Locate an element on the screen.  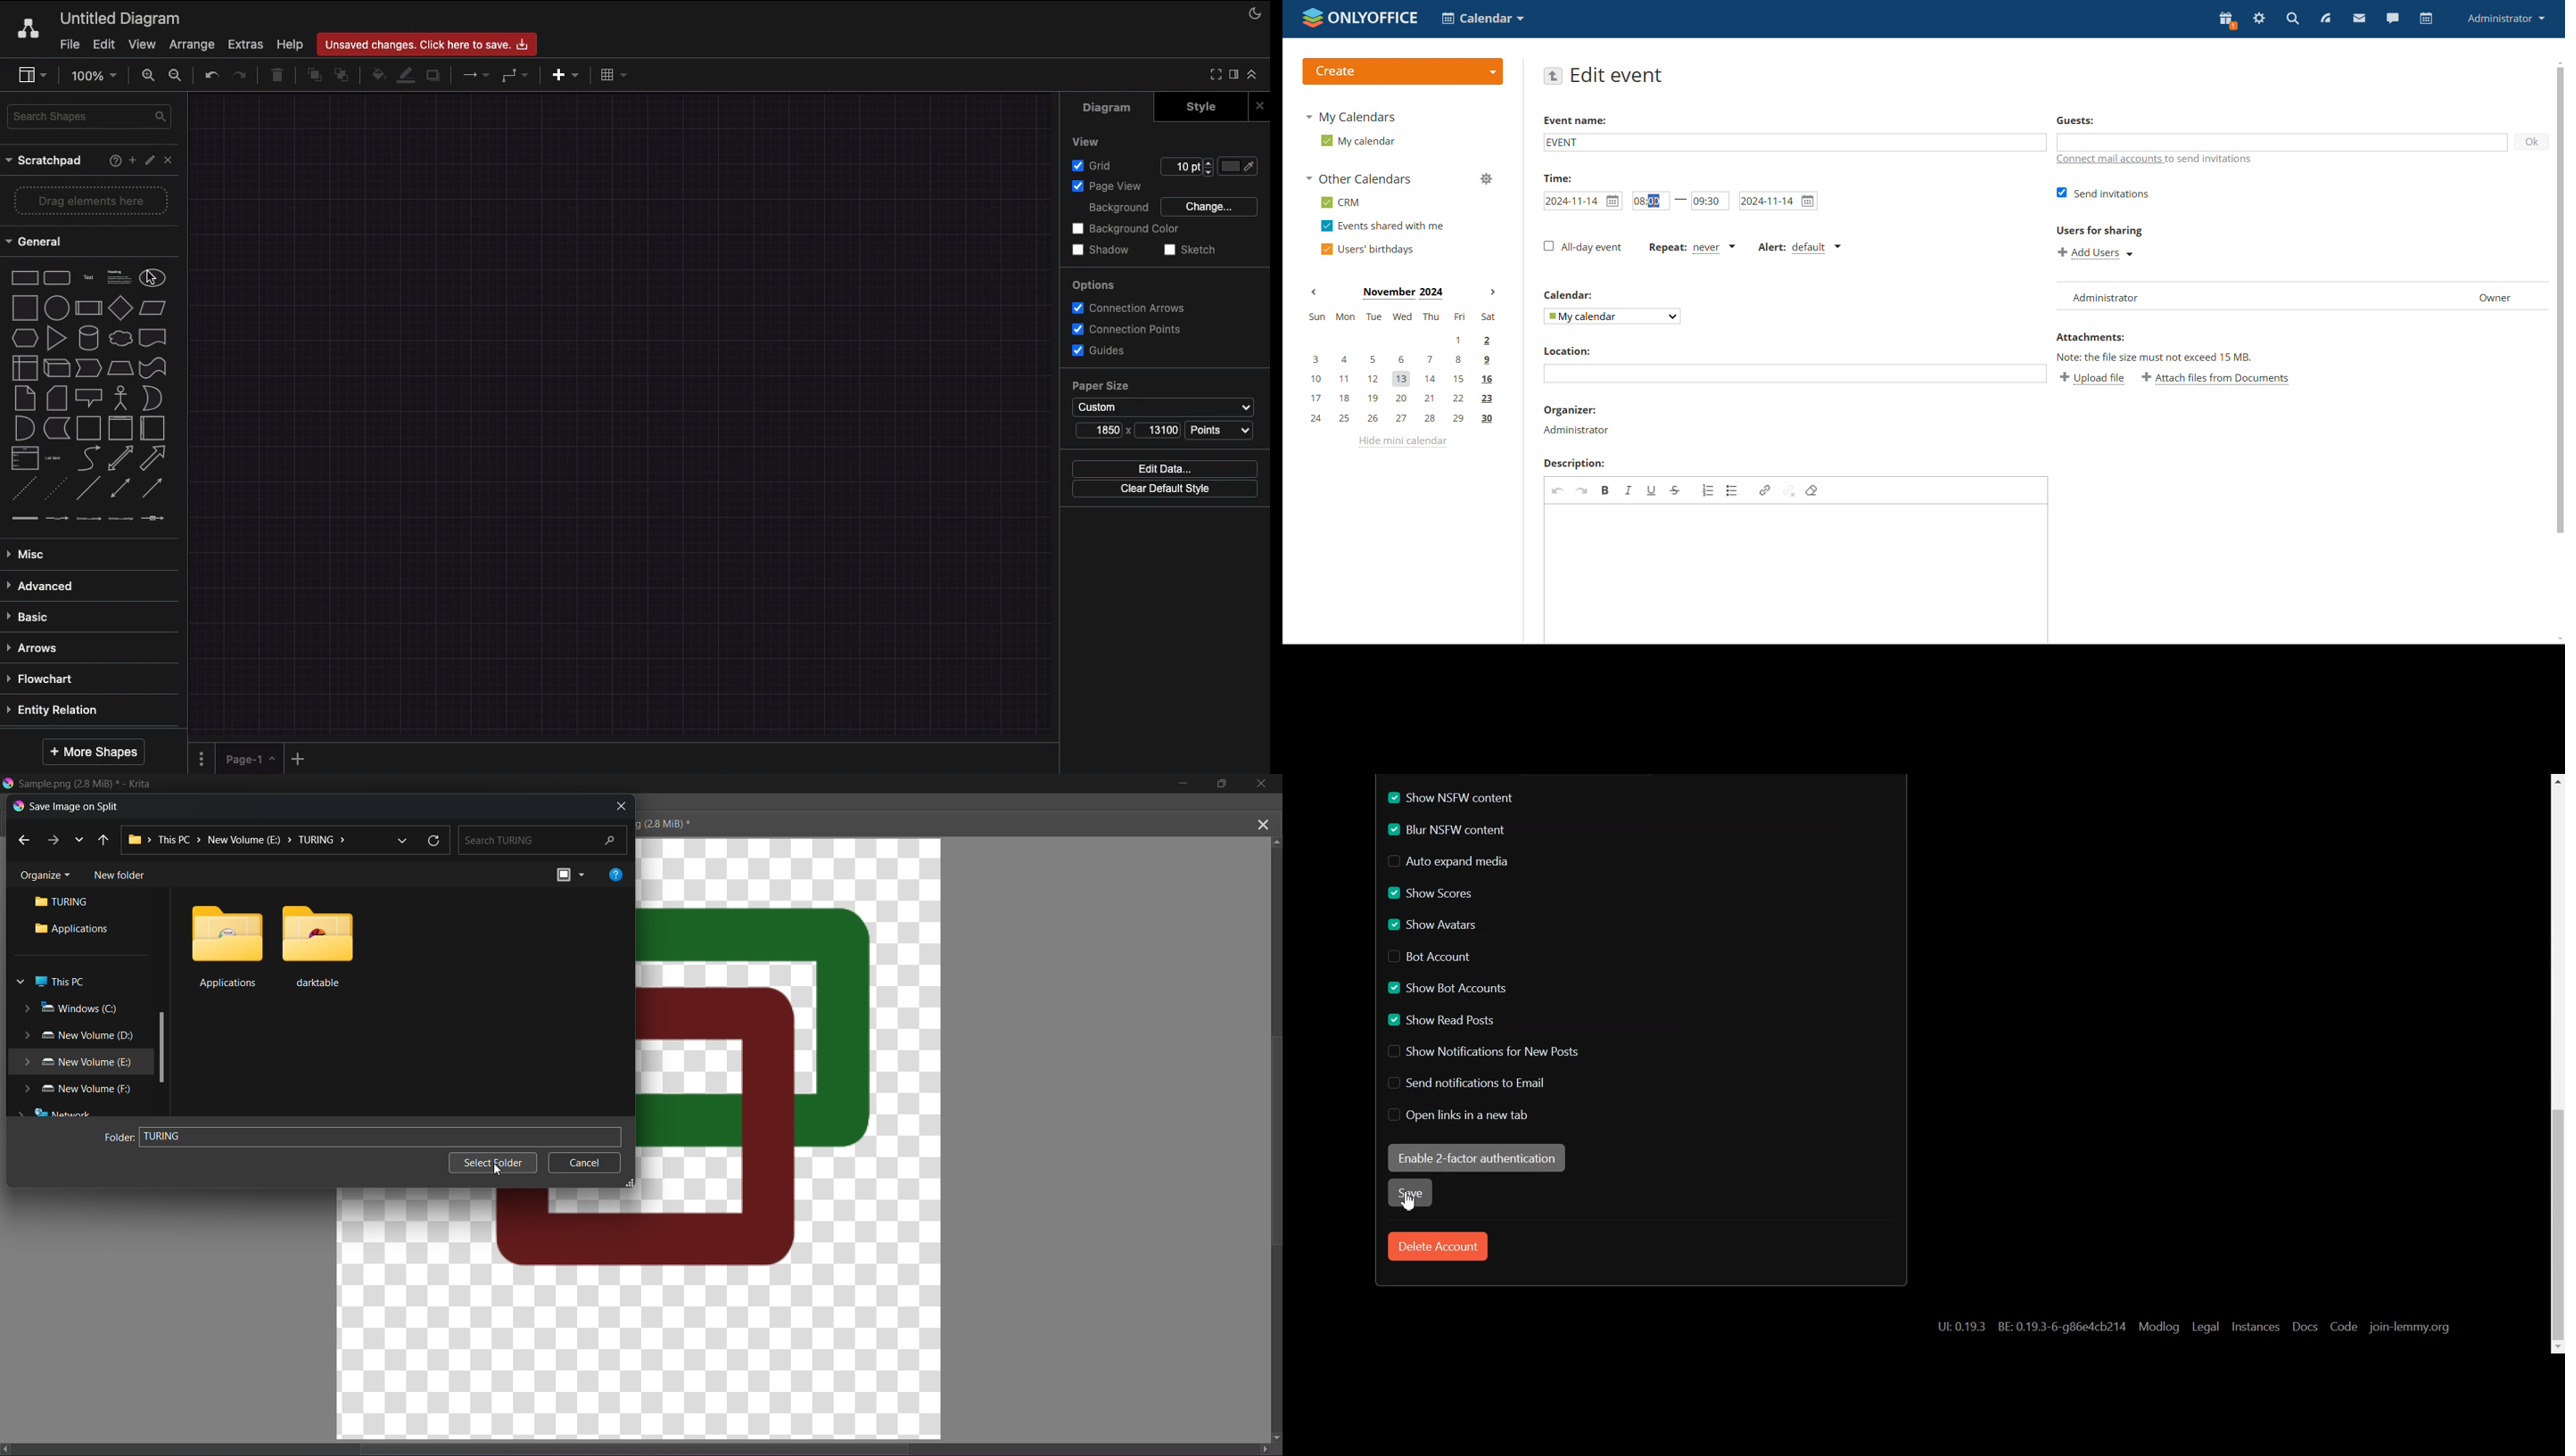
Add new pages is located at coordinates (300, 760).